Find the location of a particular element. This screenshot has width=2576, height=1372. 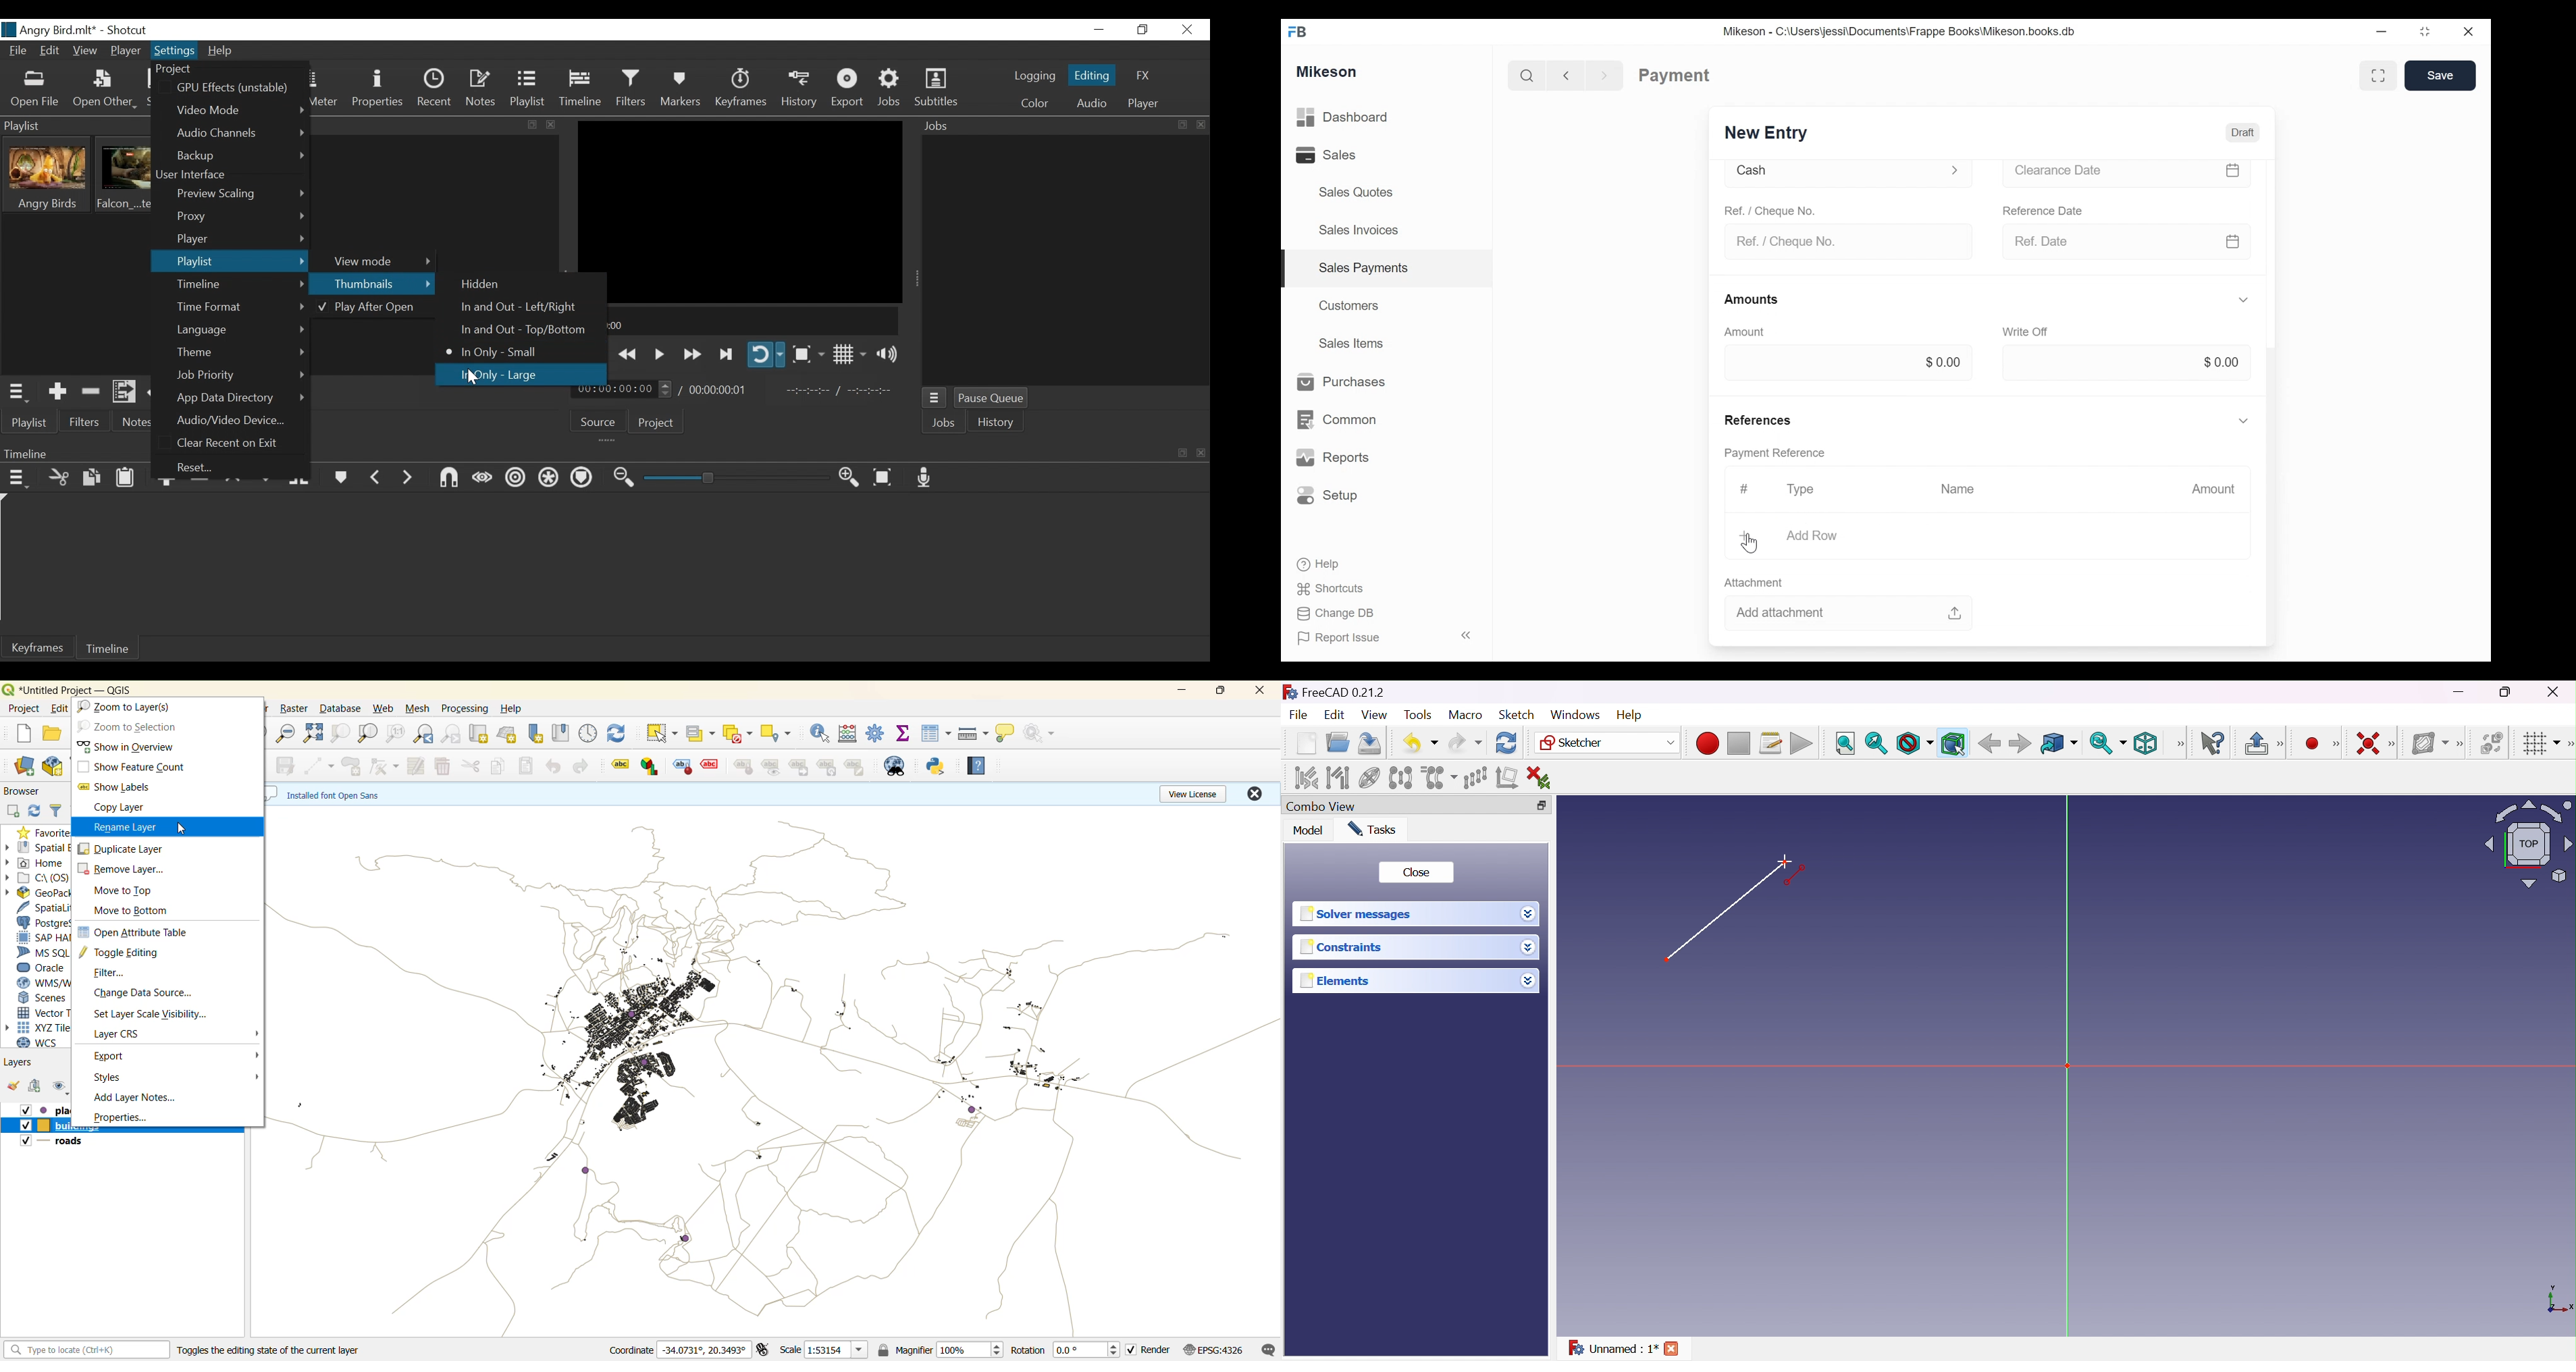

Macros recording is located at coordinates (1706, 743).